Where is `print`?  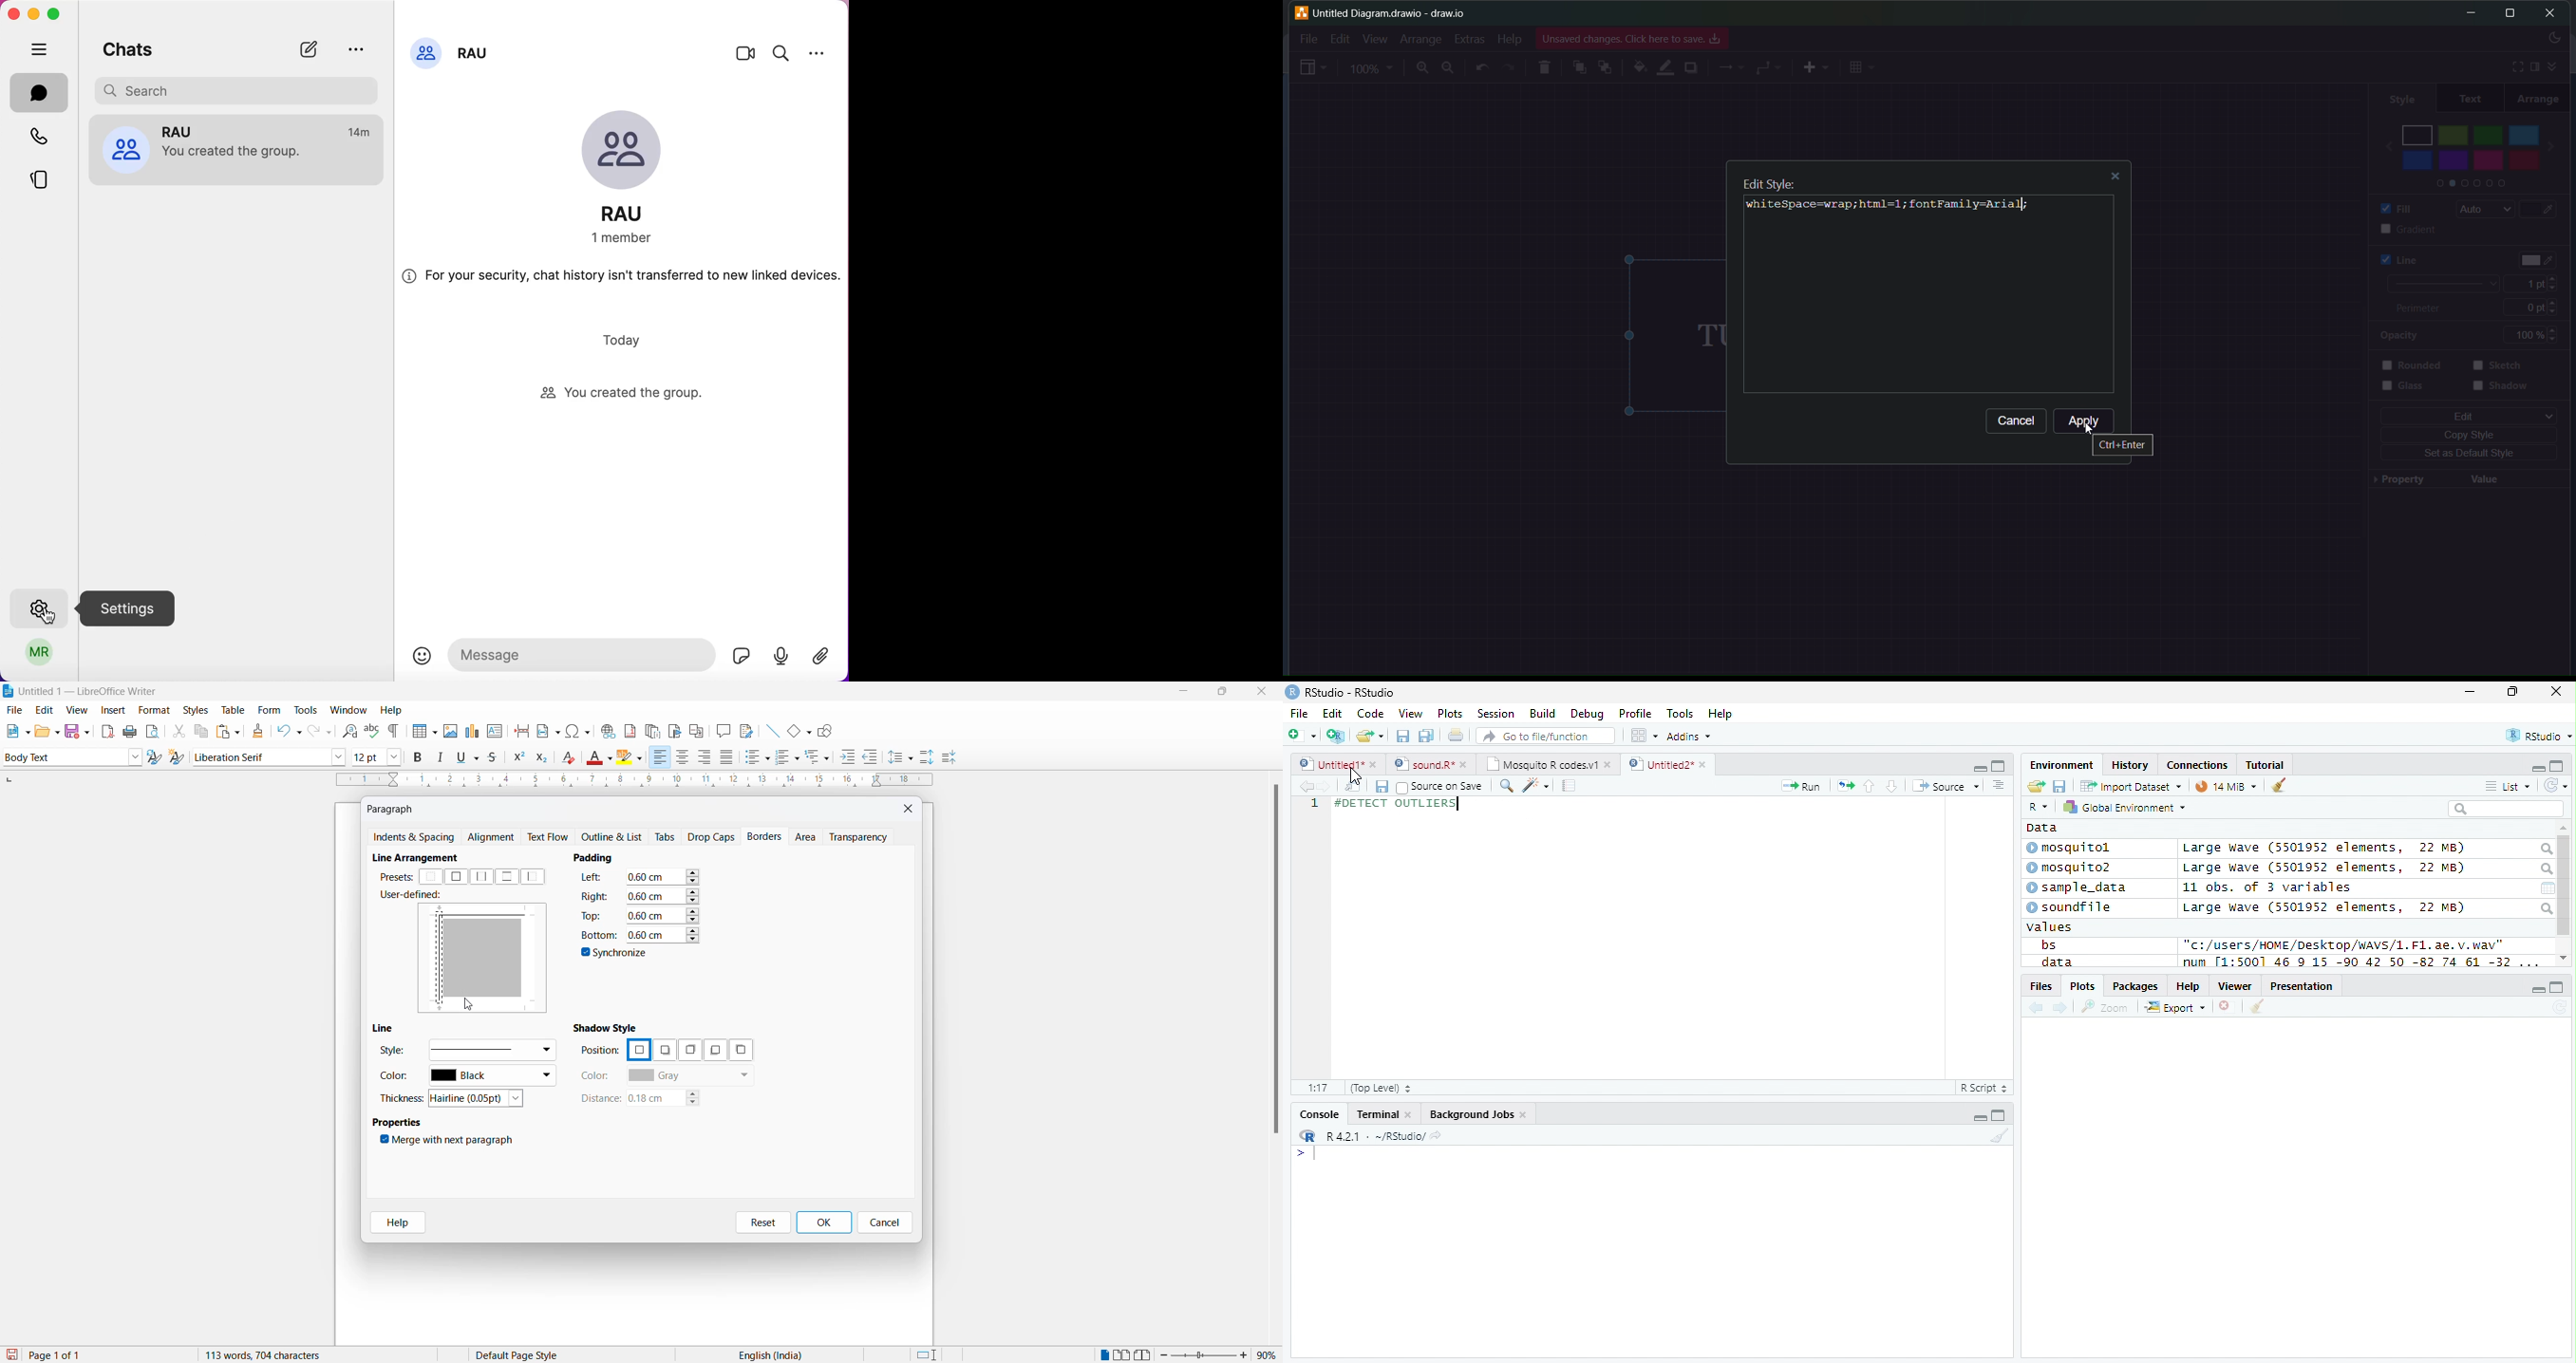 print is located at coordinates (131, 732).